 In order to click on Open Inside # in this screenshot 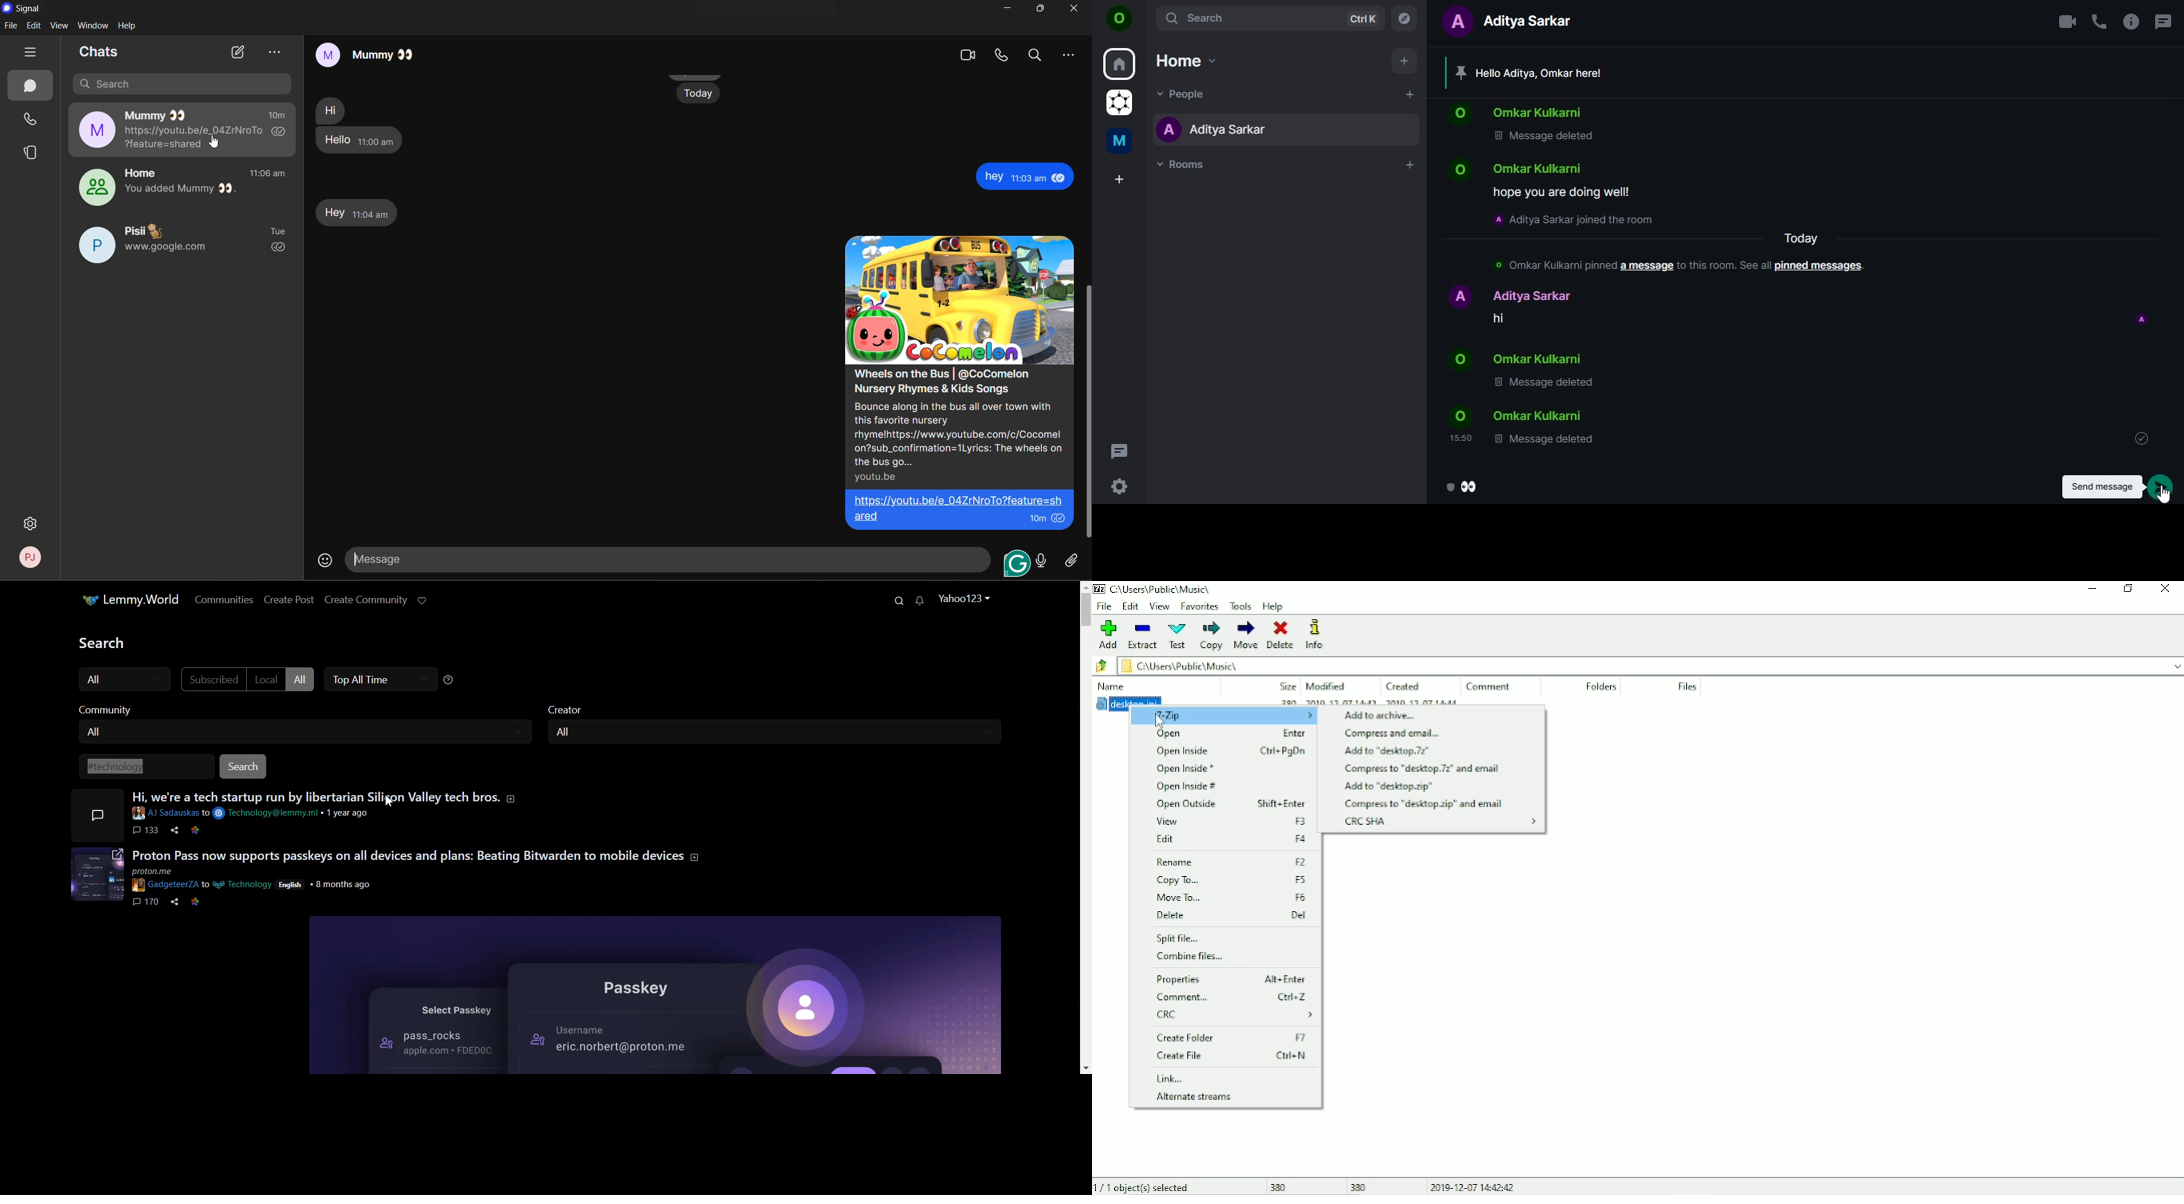, I will do `click(1188, 787)`.